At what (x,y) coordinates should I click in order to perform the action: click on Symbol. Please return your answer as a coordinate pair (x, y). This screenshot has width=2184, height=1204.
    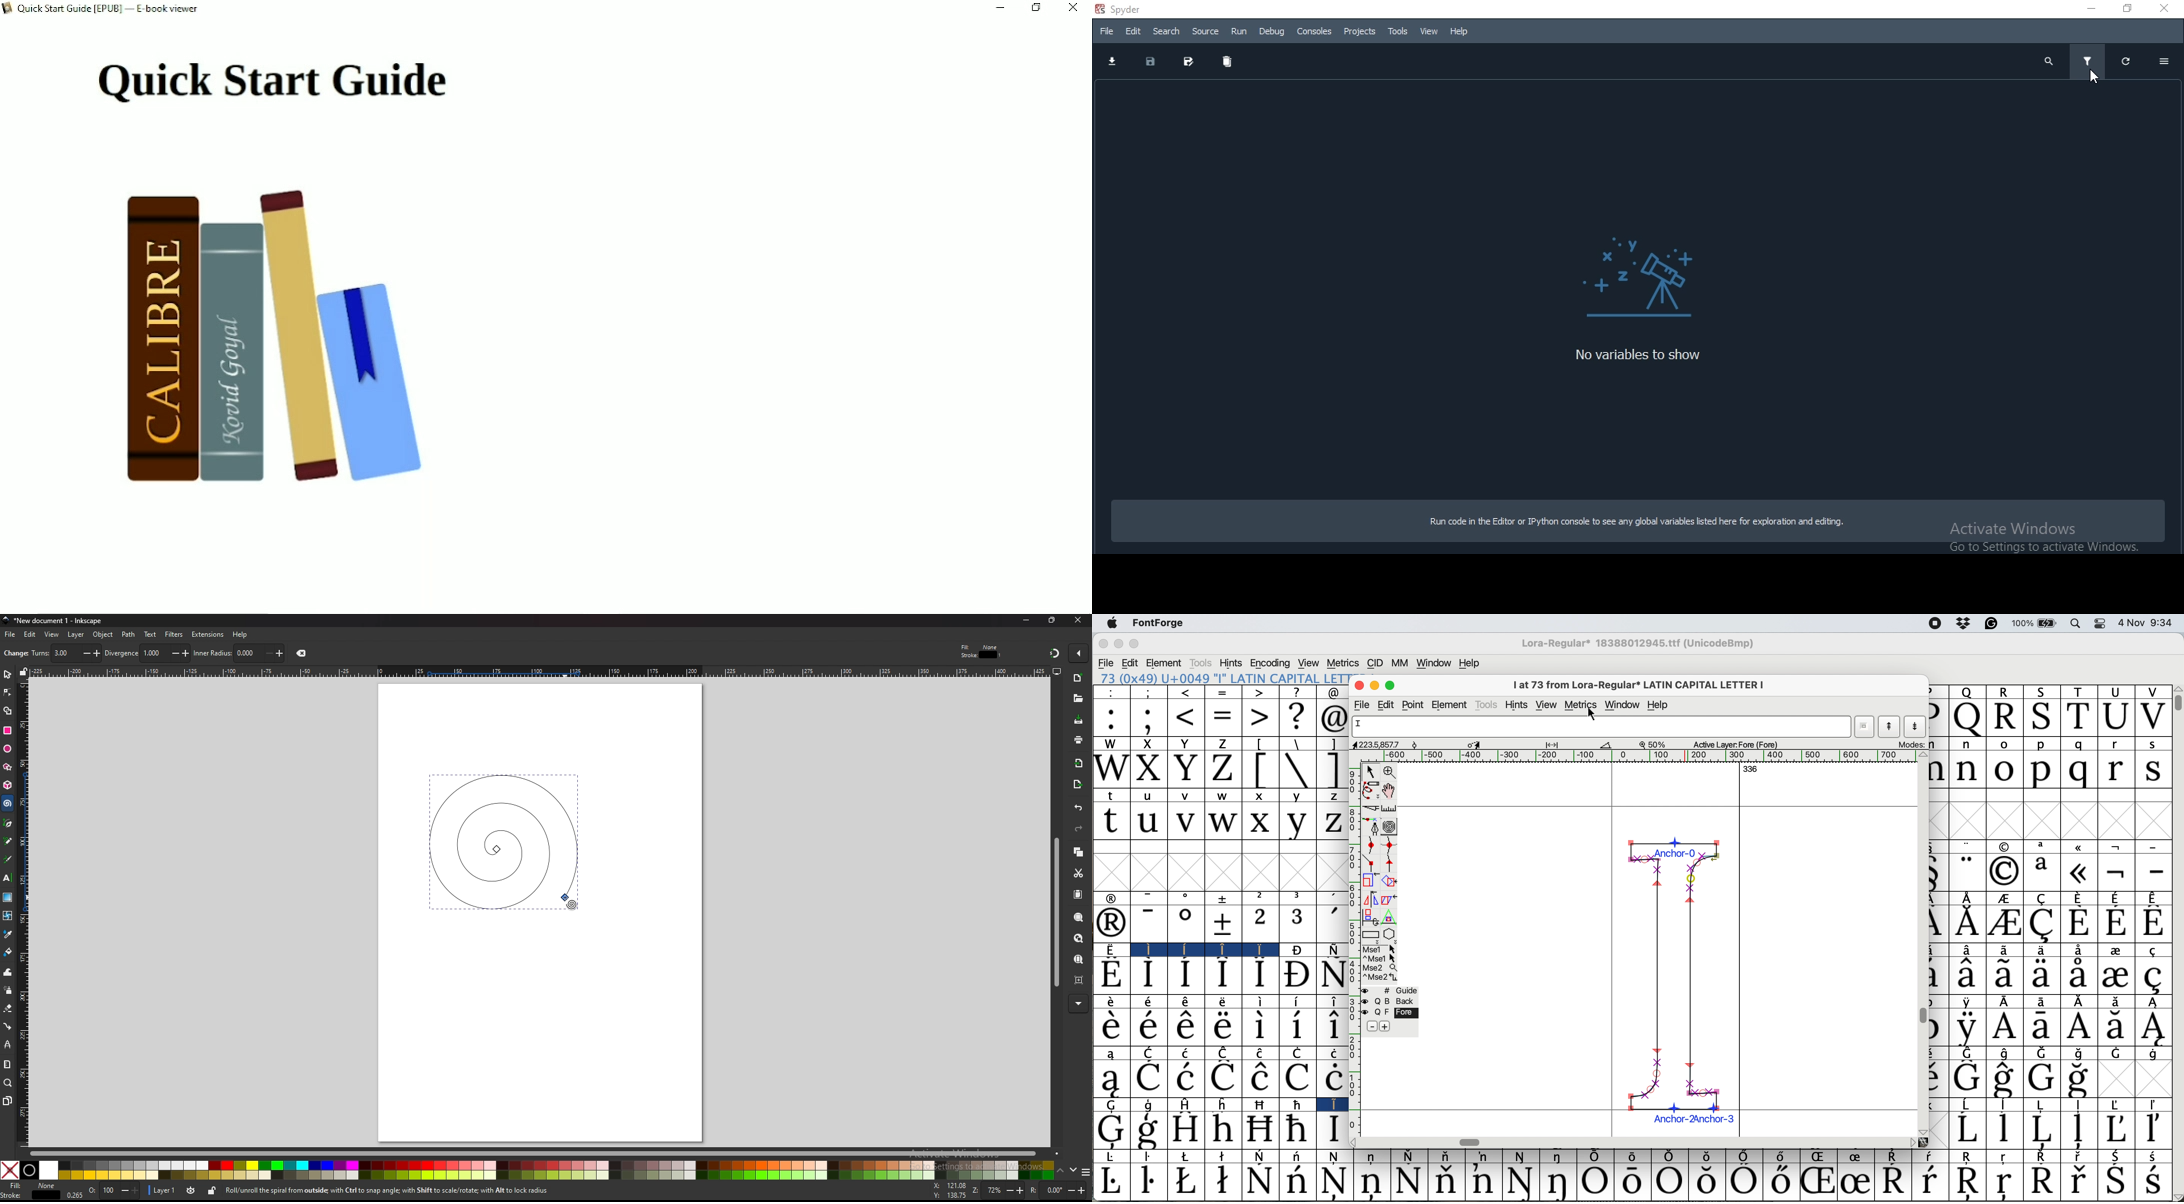
    Looking at the image, I should click on (2004, 1027).